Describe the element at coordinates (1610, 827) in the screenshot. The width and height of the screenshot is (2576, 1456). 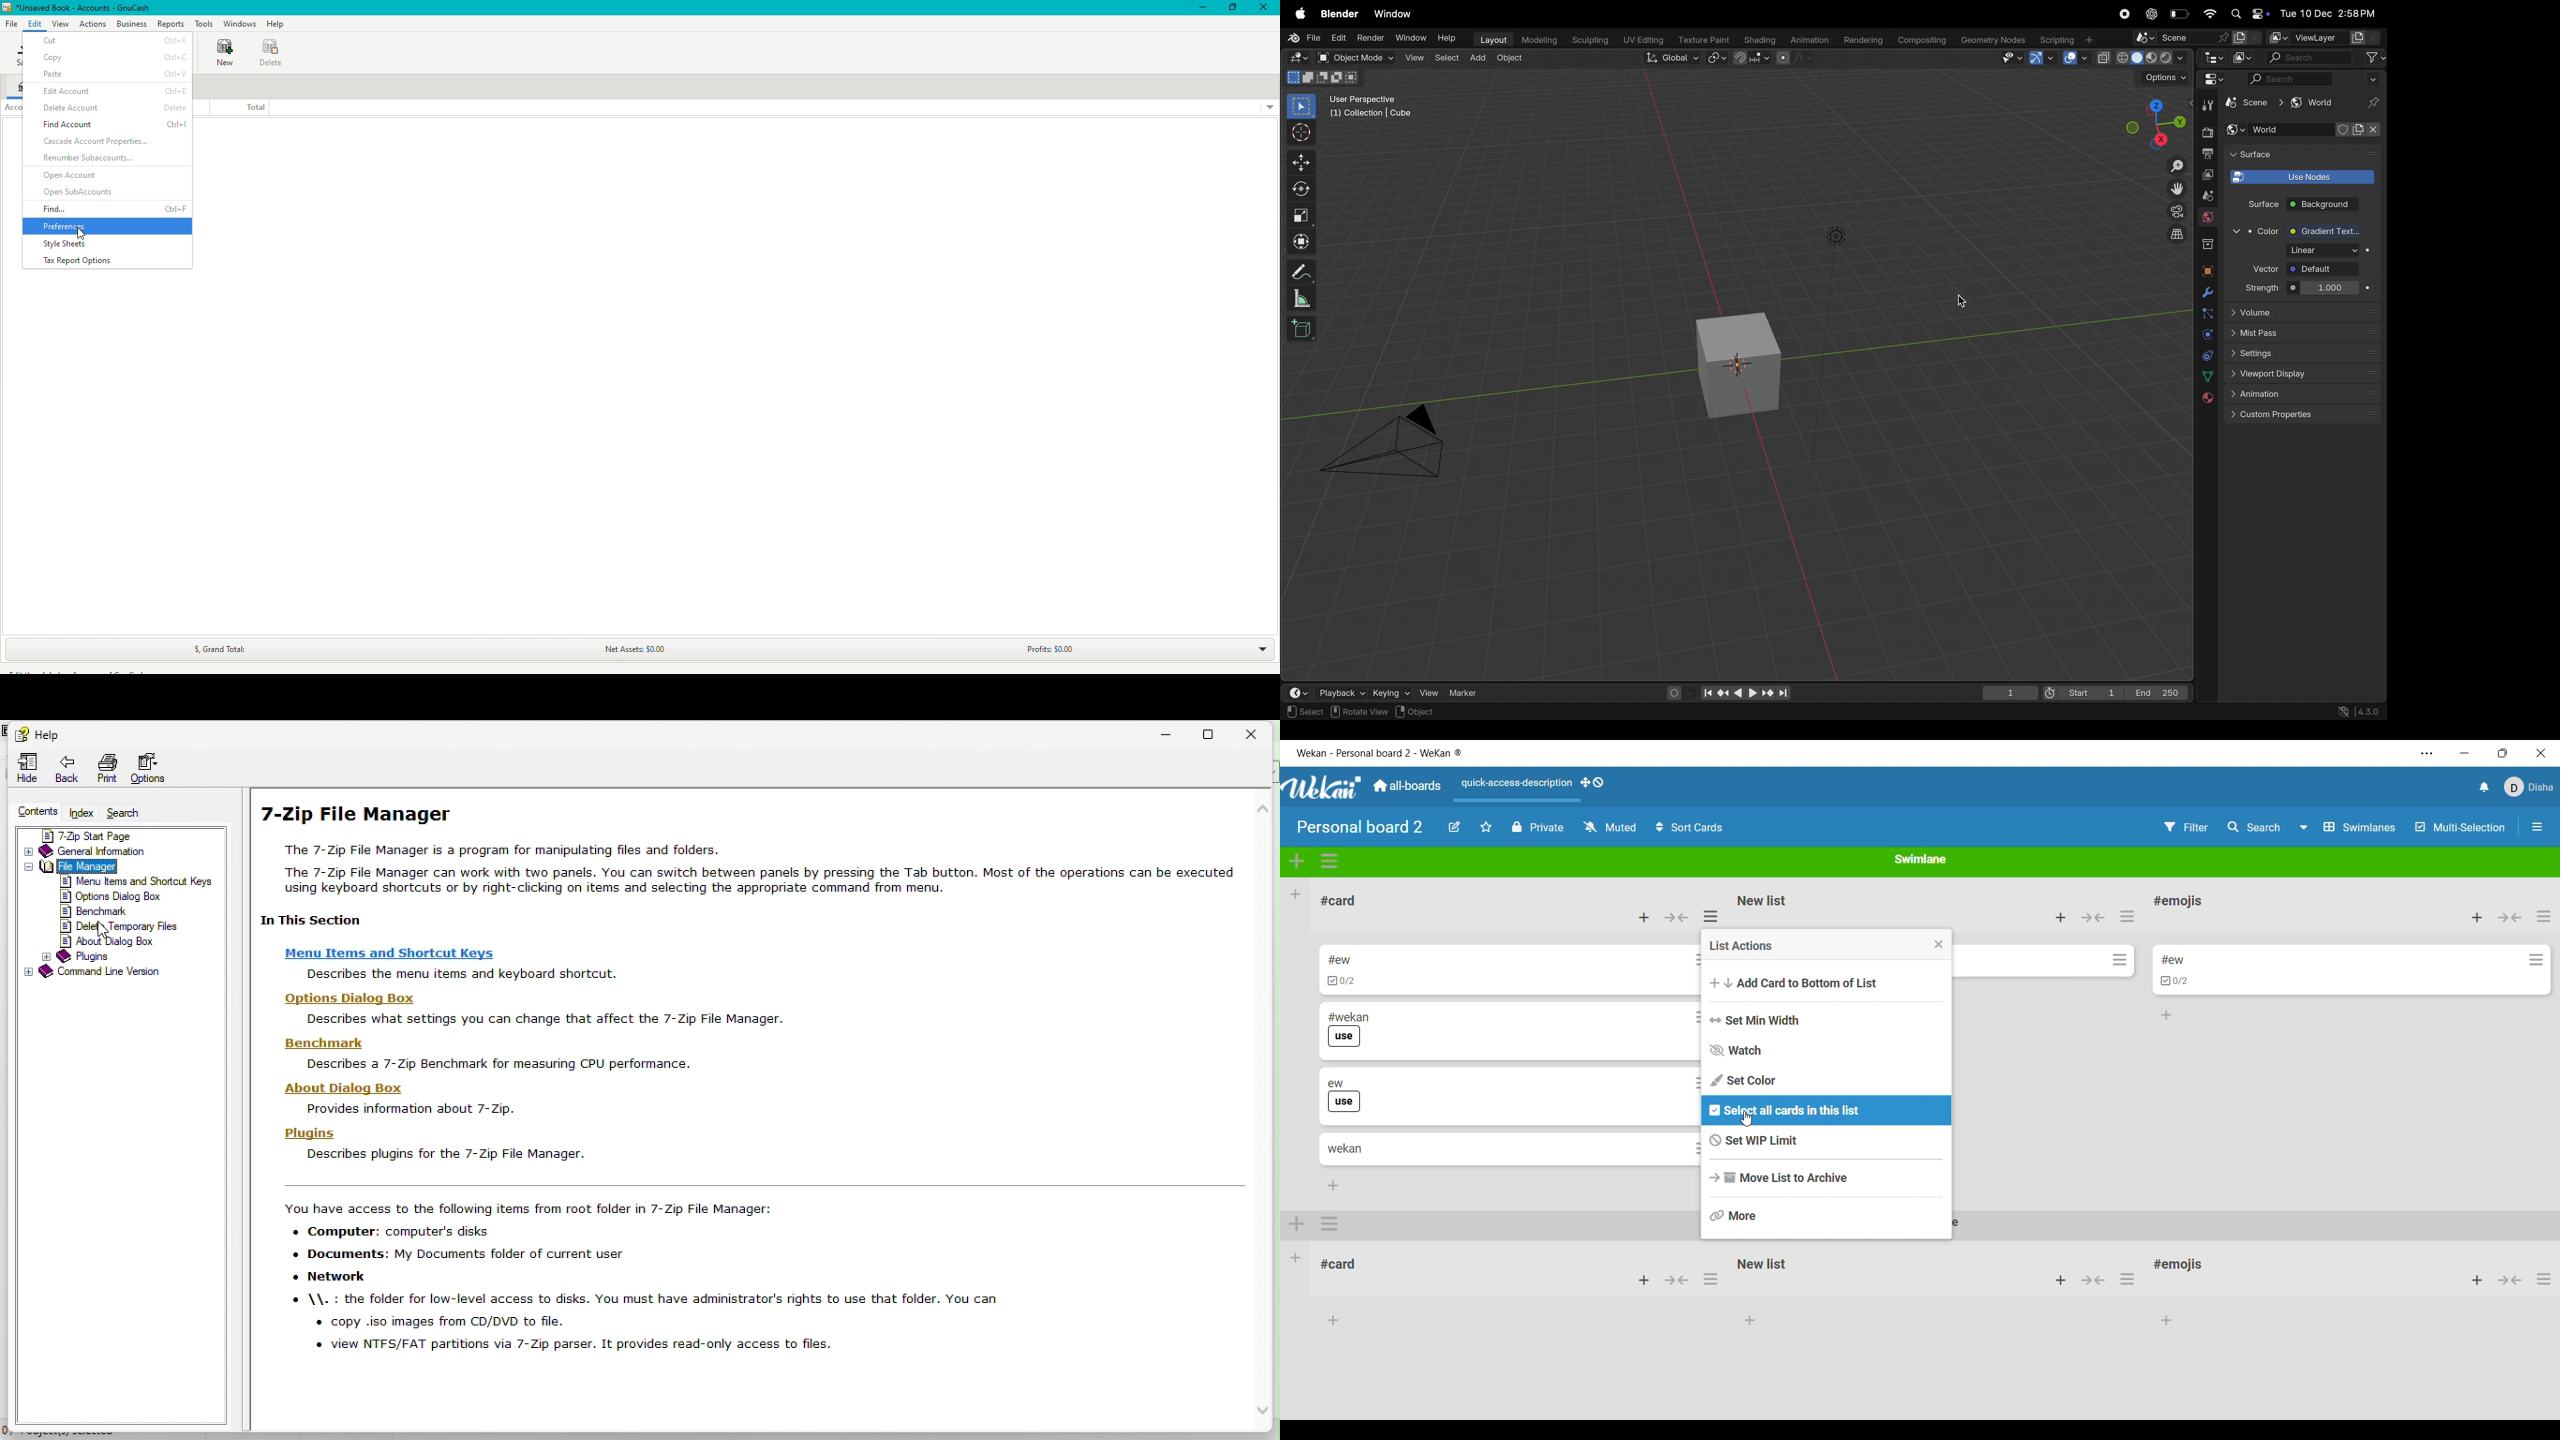
I see `Watch options` at that location.